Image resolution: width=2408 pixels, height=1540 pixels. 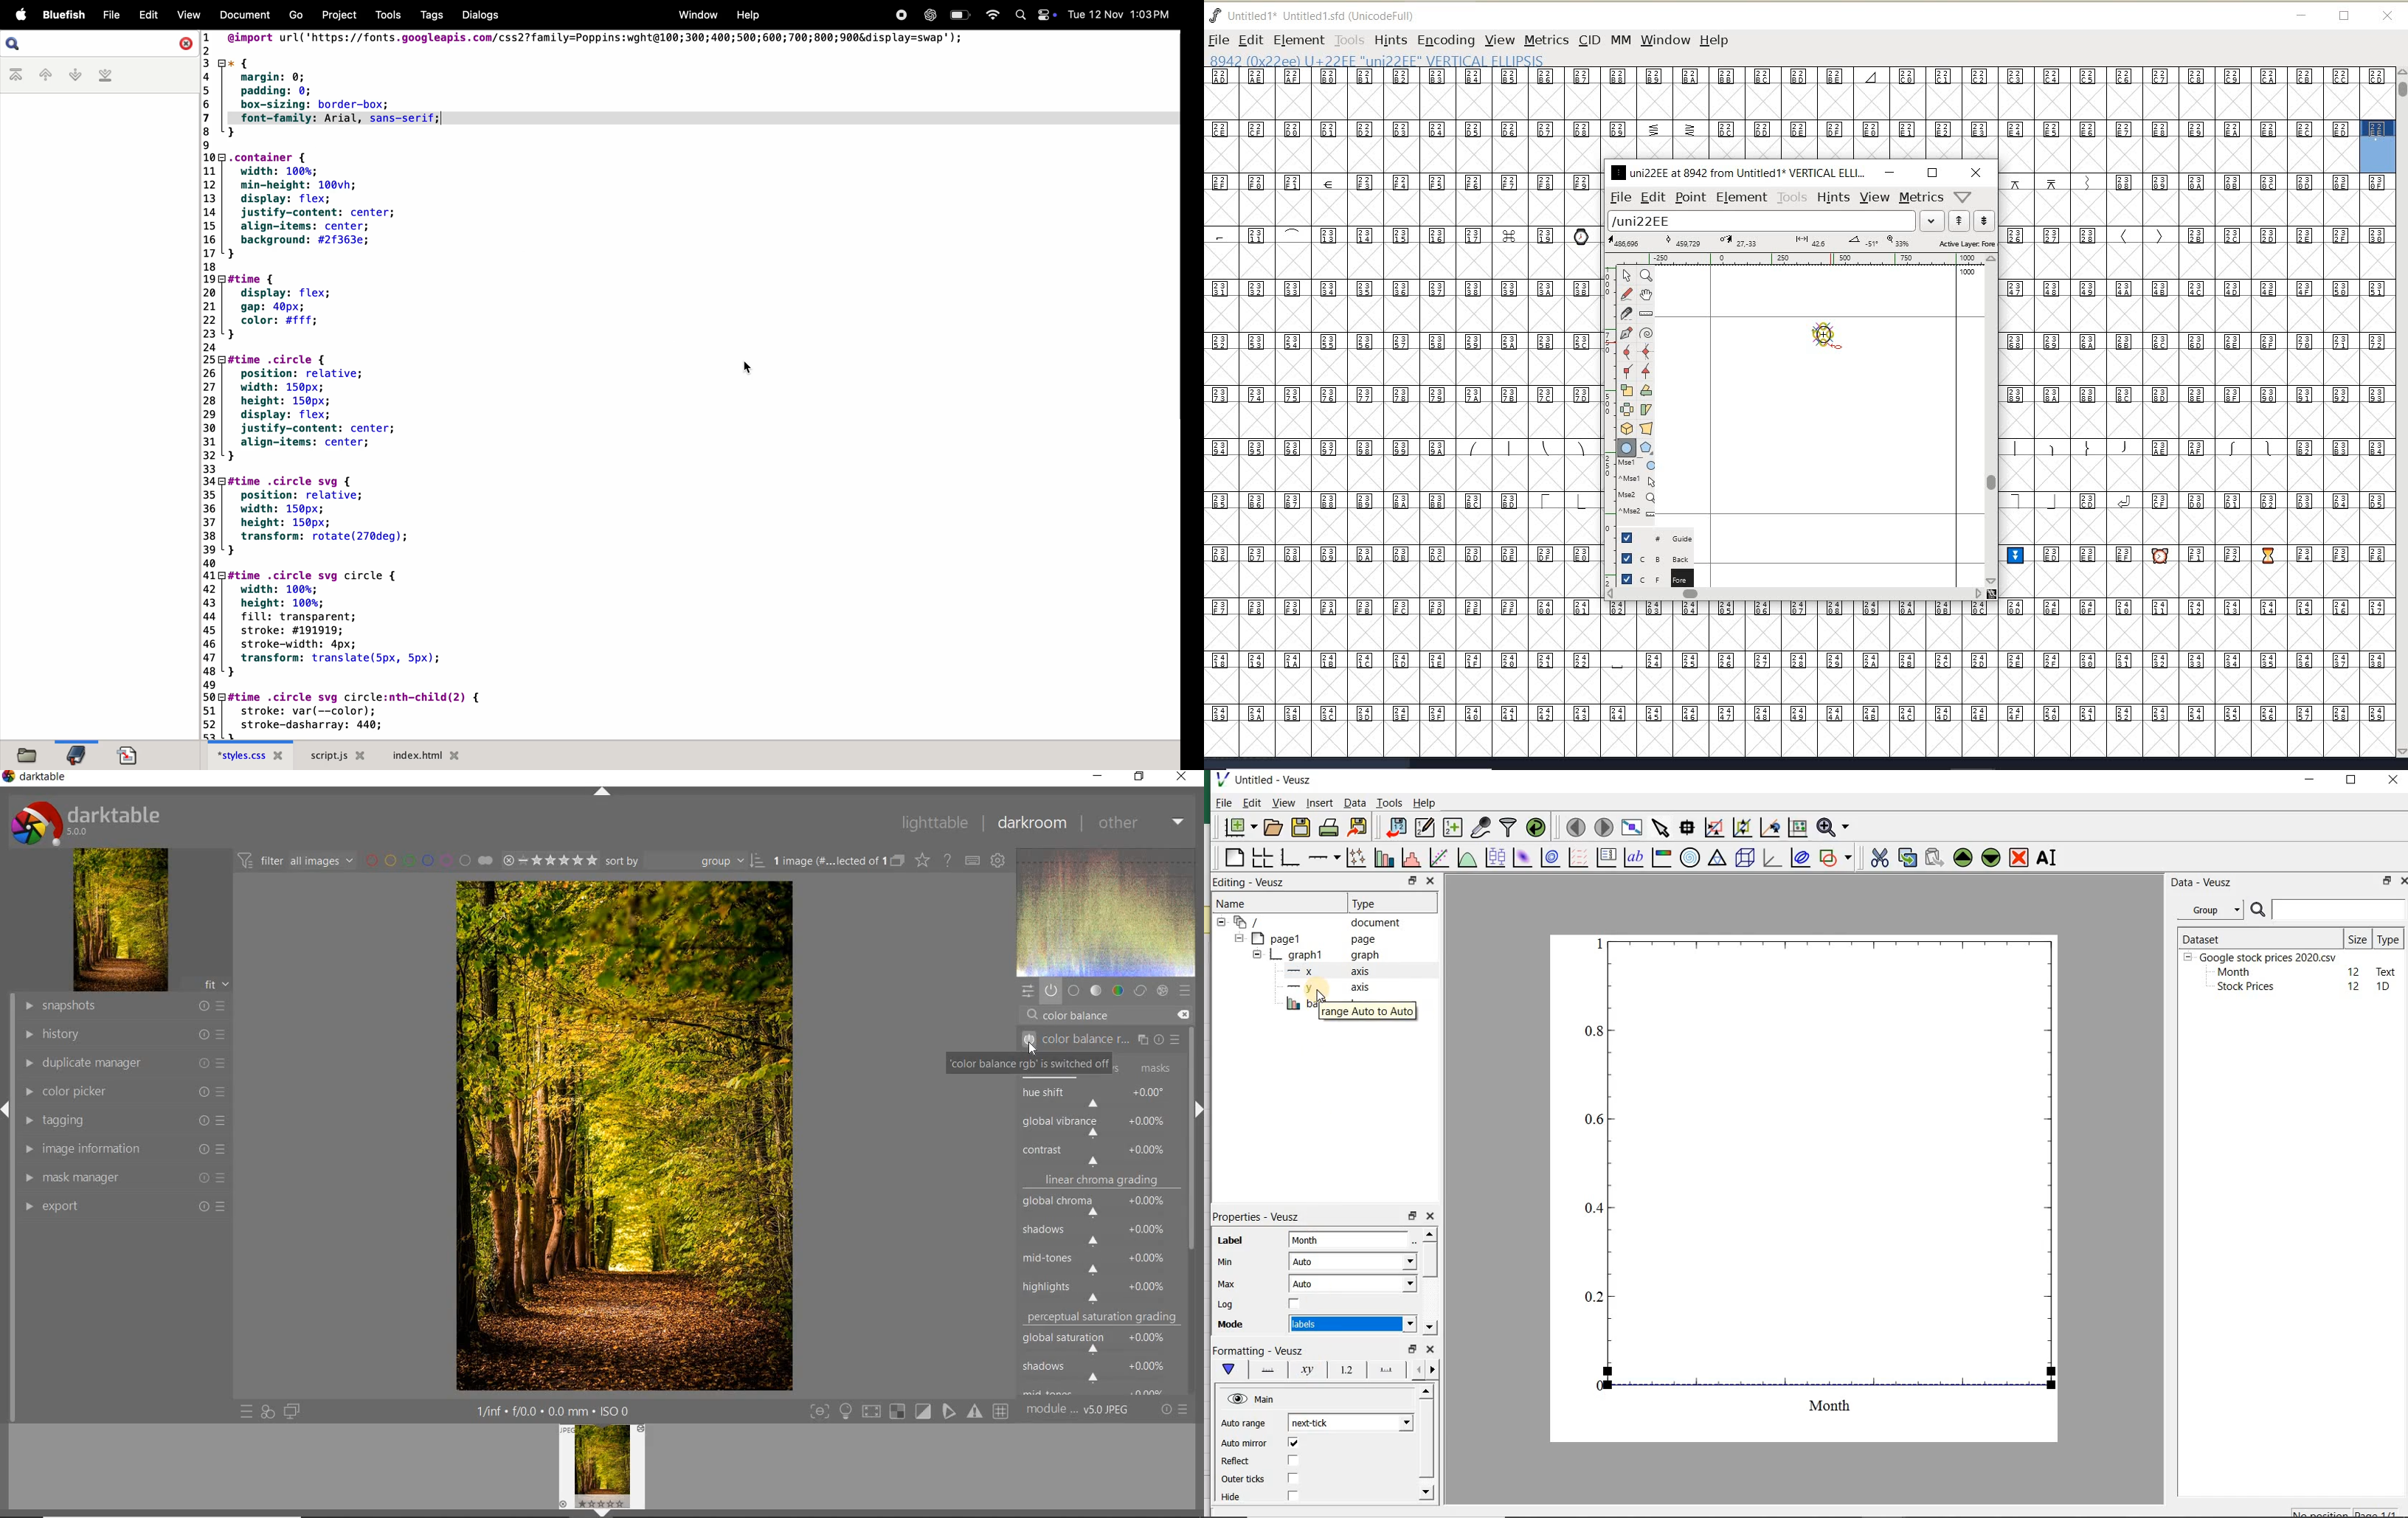 What do you see at coordinates (1714, 827) in the screenshot?
I see `click or draw a rectangle to zoom graph axes` at bounding box center [1714, 827].